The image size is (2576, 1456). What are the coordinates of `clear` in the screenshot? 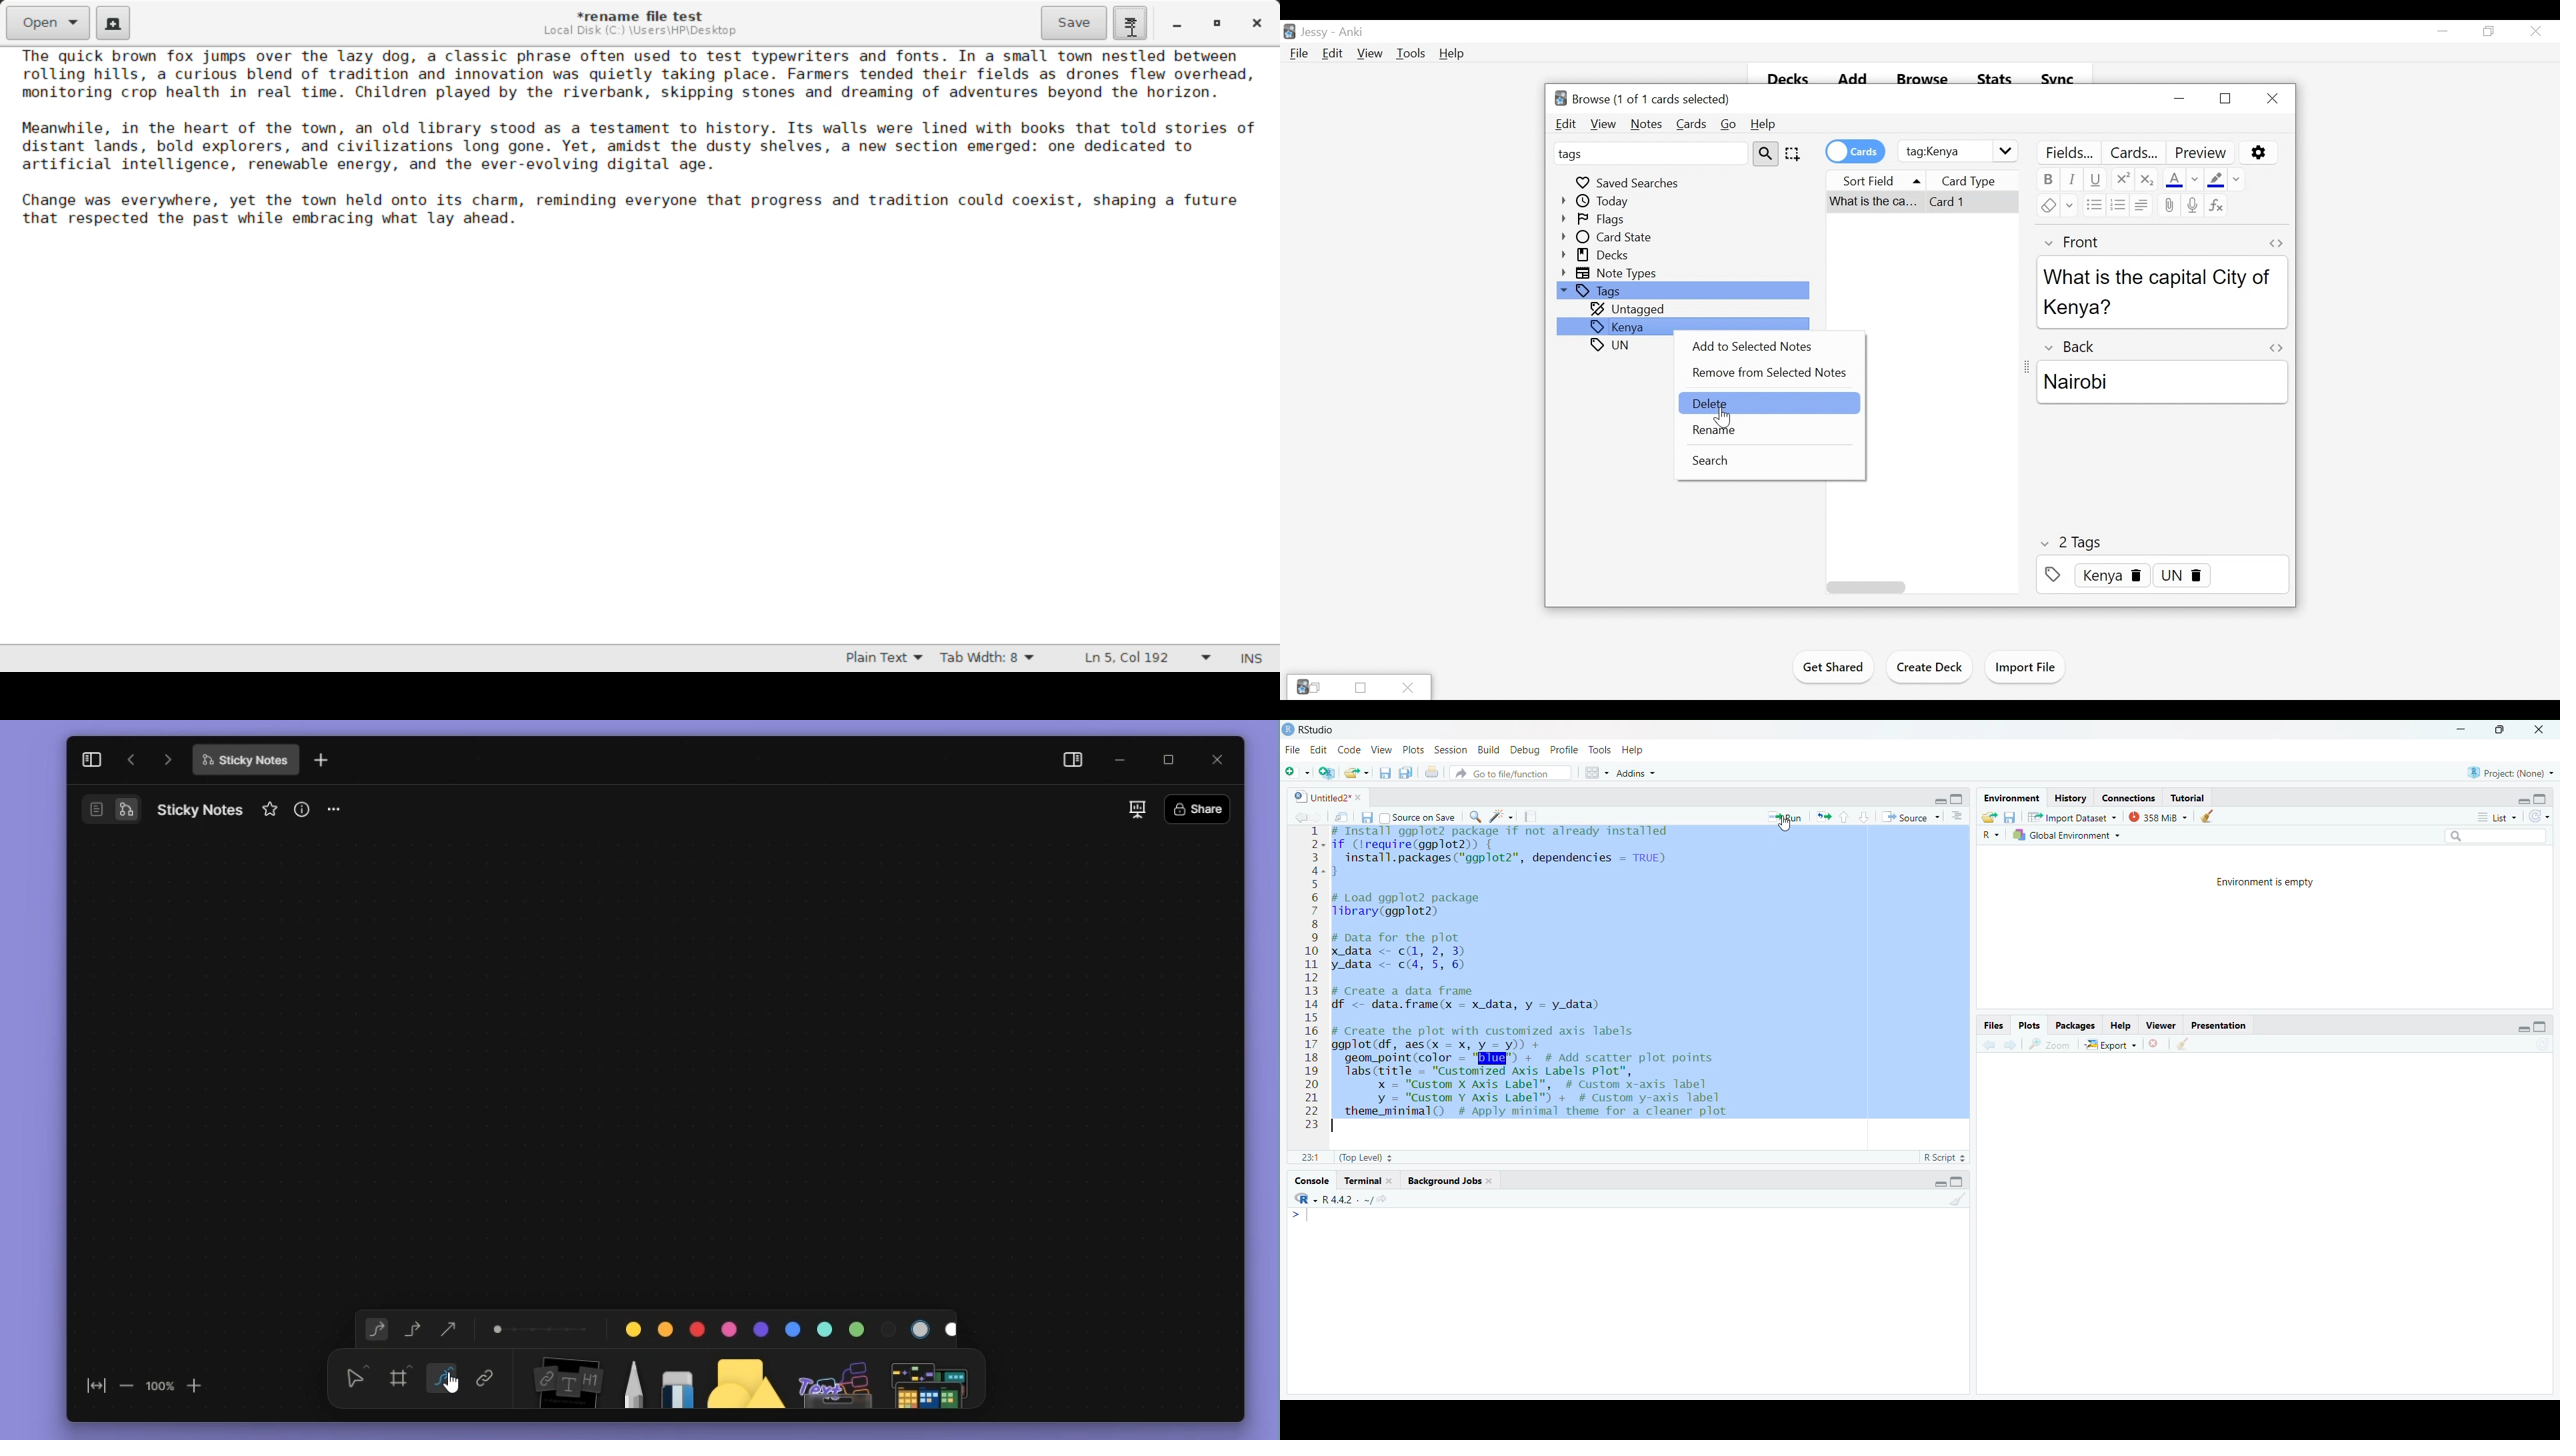 It's located at (1958, 1203).